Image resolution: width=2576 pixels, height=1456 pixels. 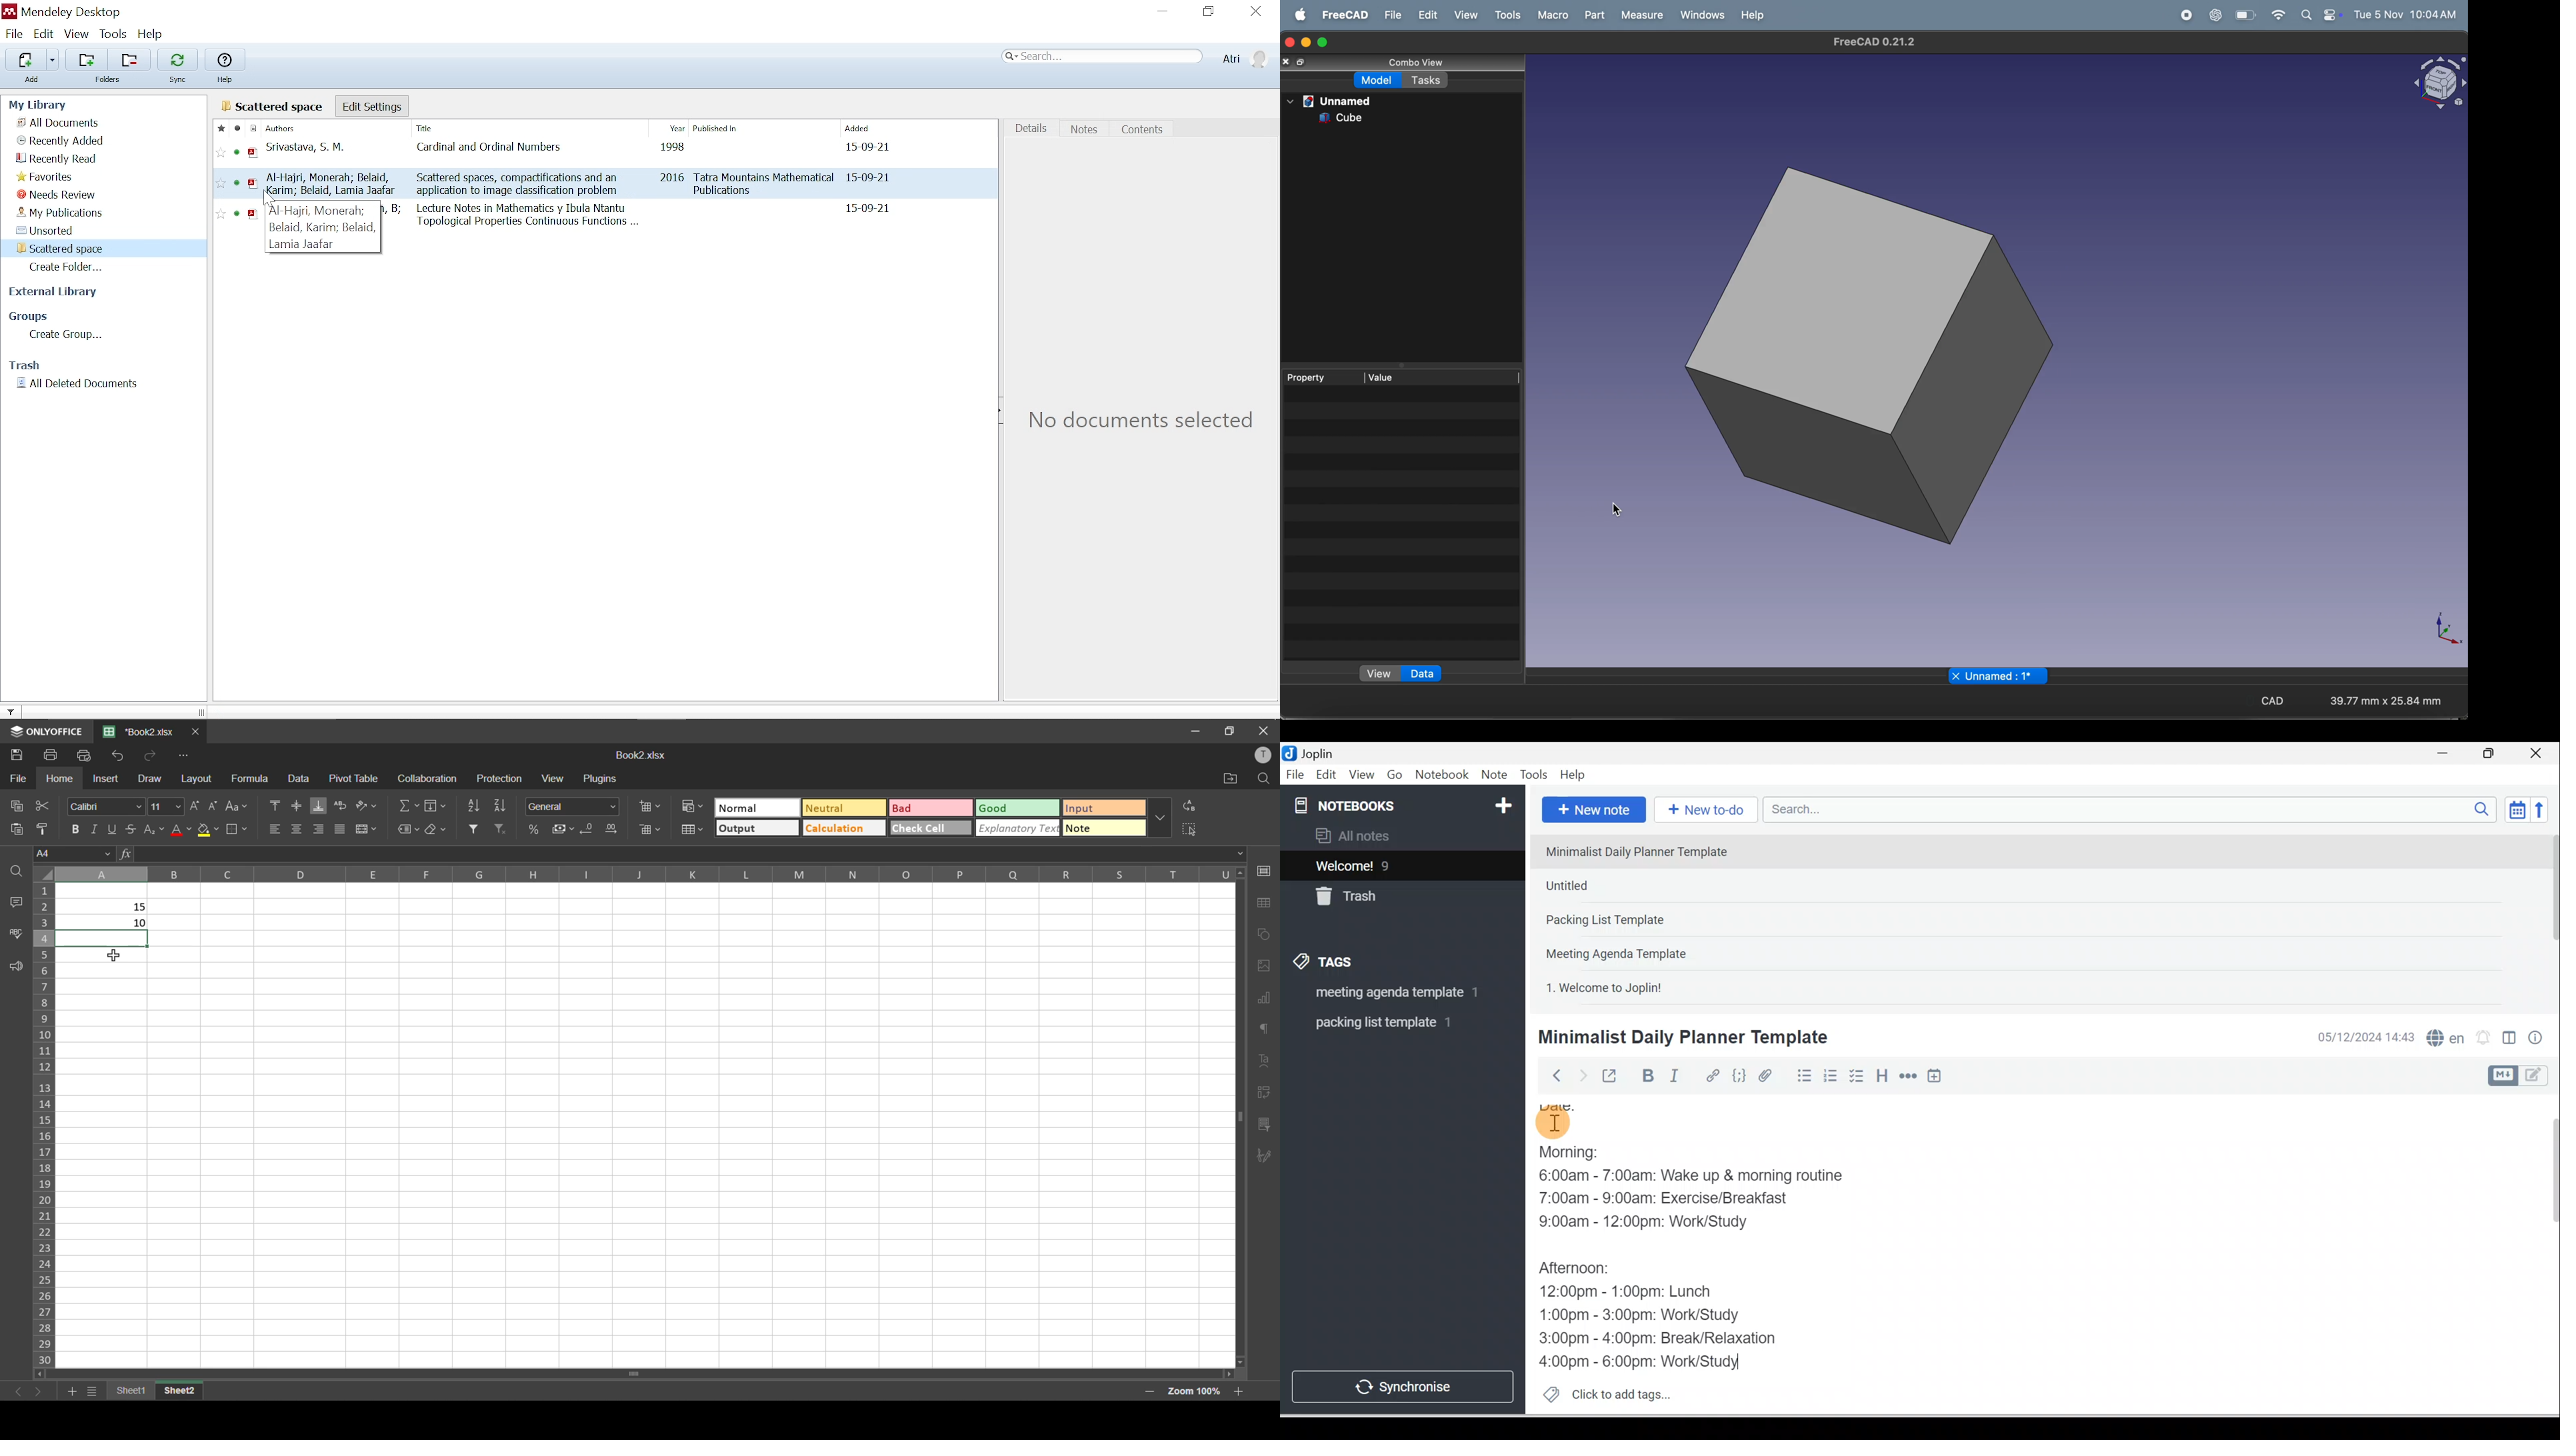 What do you see at coordinates (200, 712) in the screenshot?
I see `change sidebar width` at bounding box center [200, 712].